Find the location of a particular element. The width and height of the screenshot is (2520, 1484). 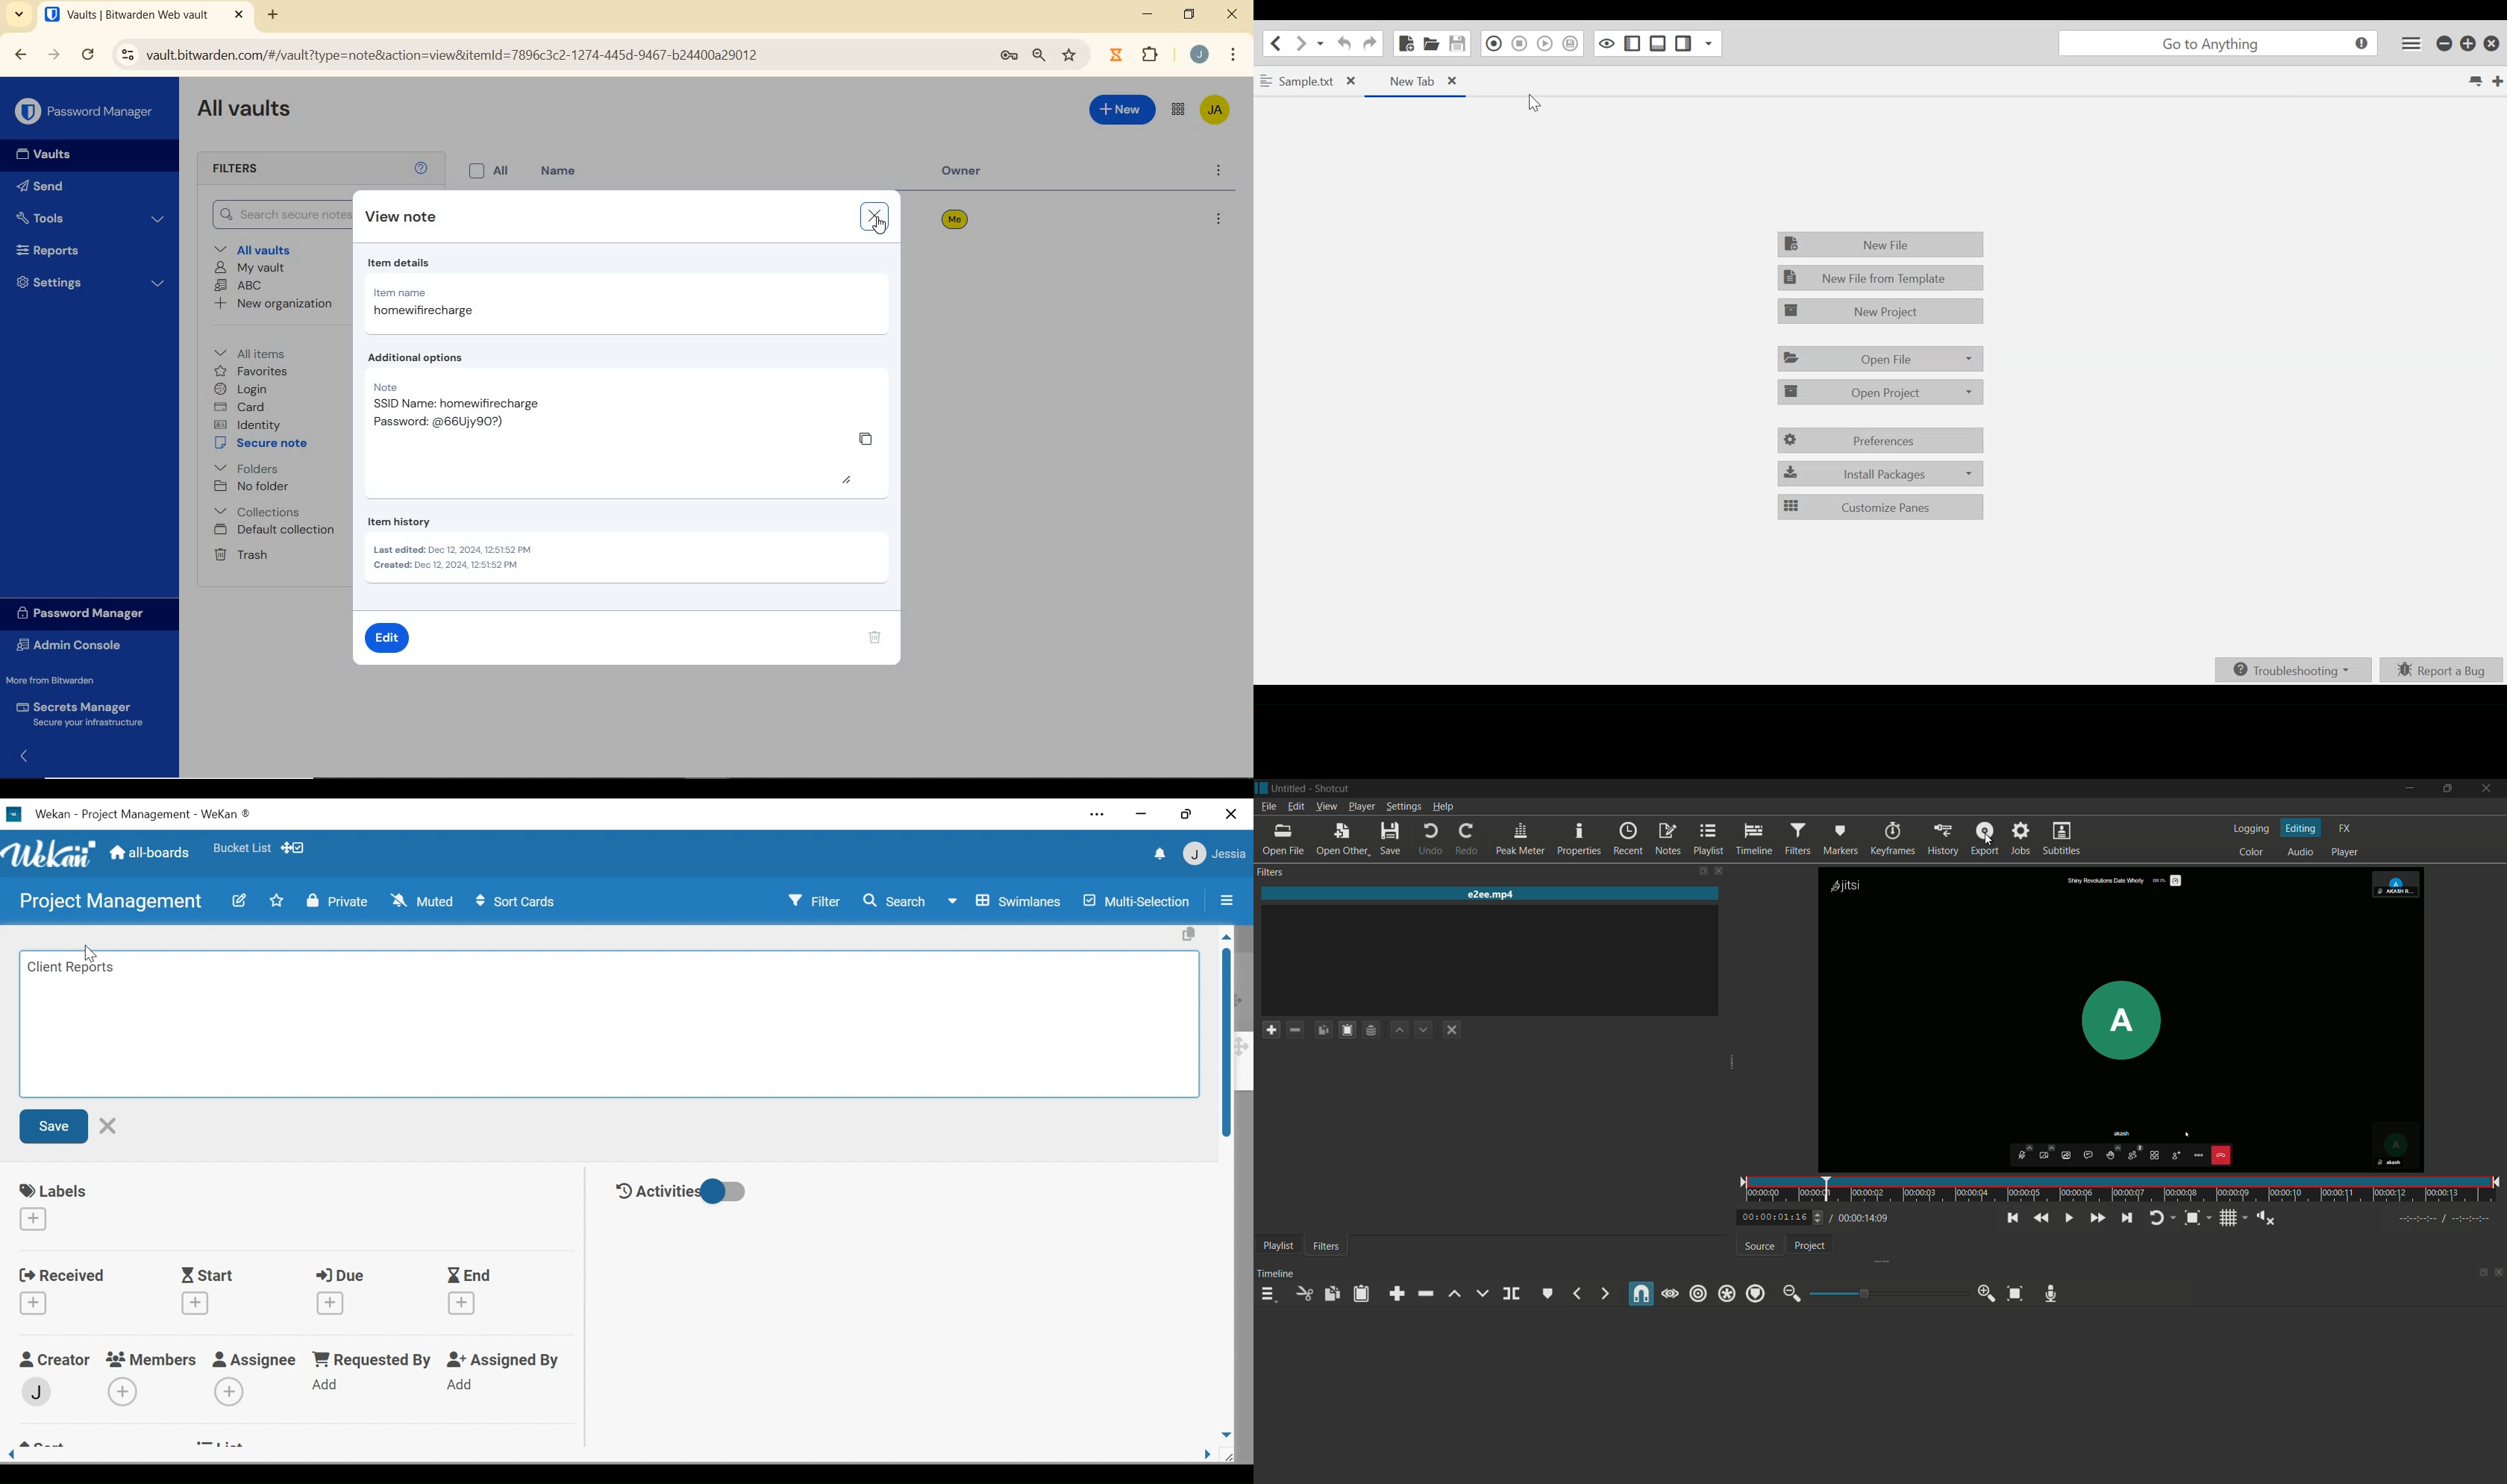

Search is located at coordinates (894, 901).